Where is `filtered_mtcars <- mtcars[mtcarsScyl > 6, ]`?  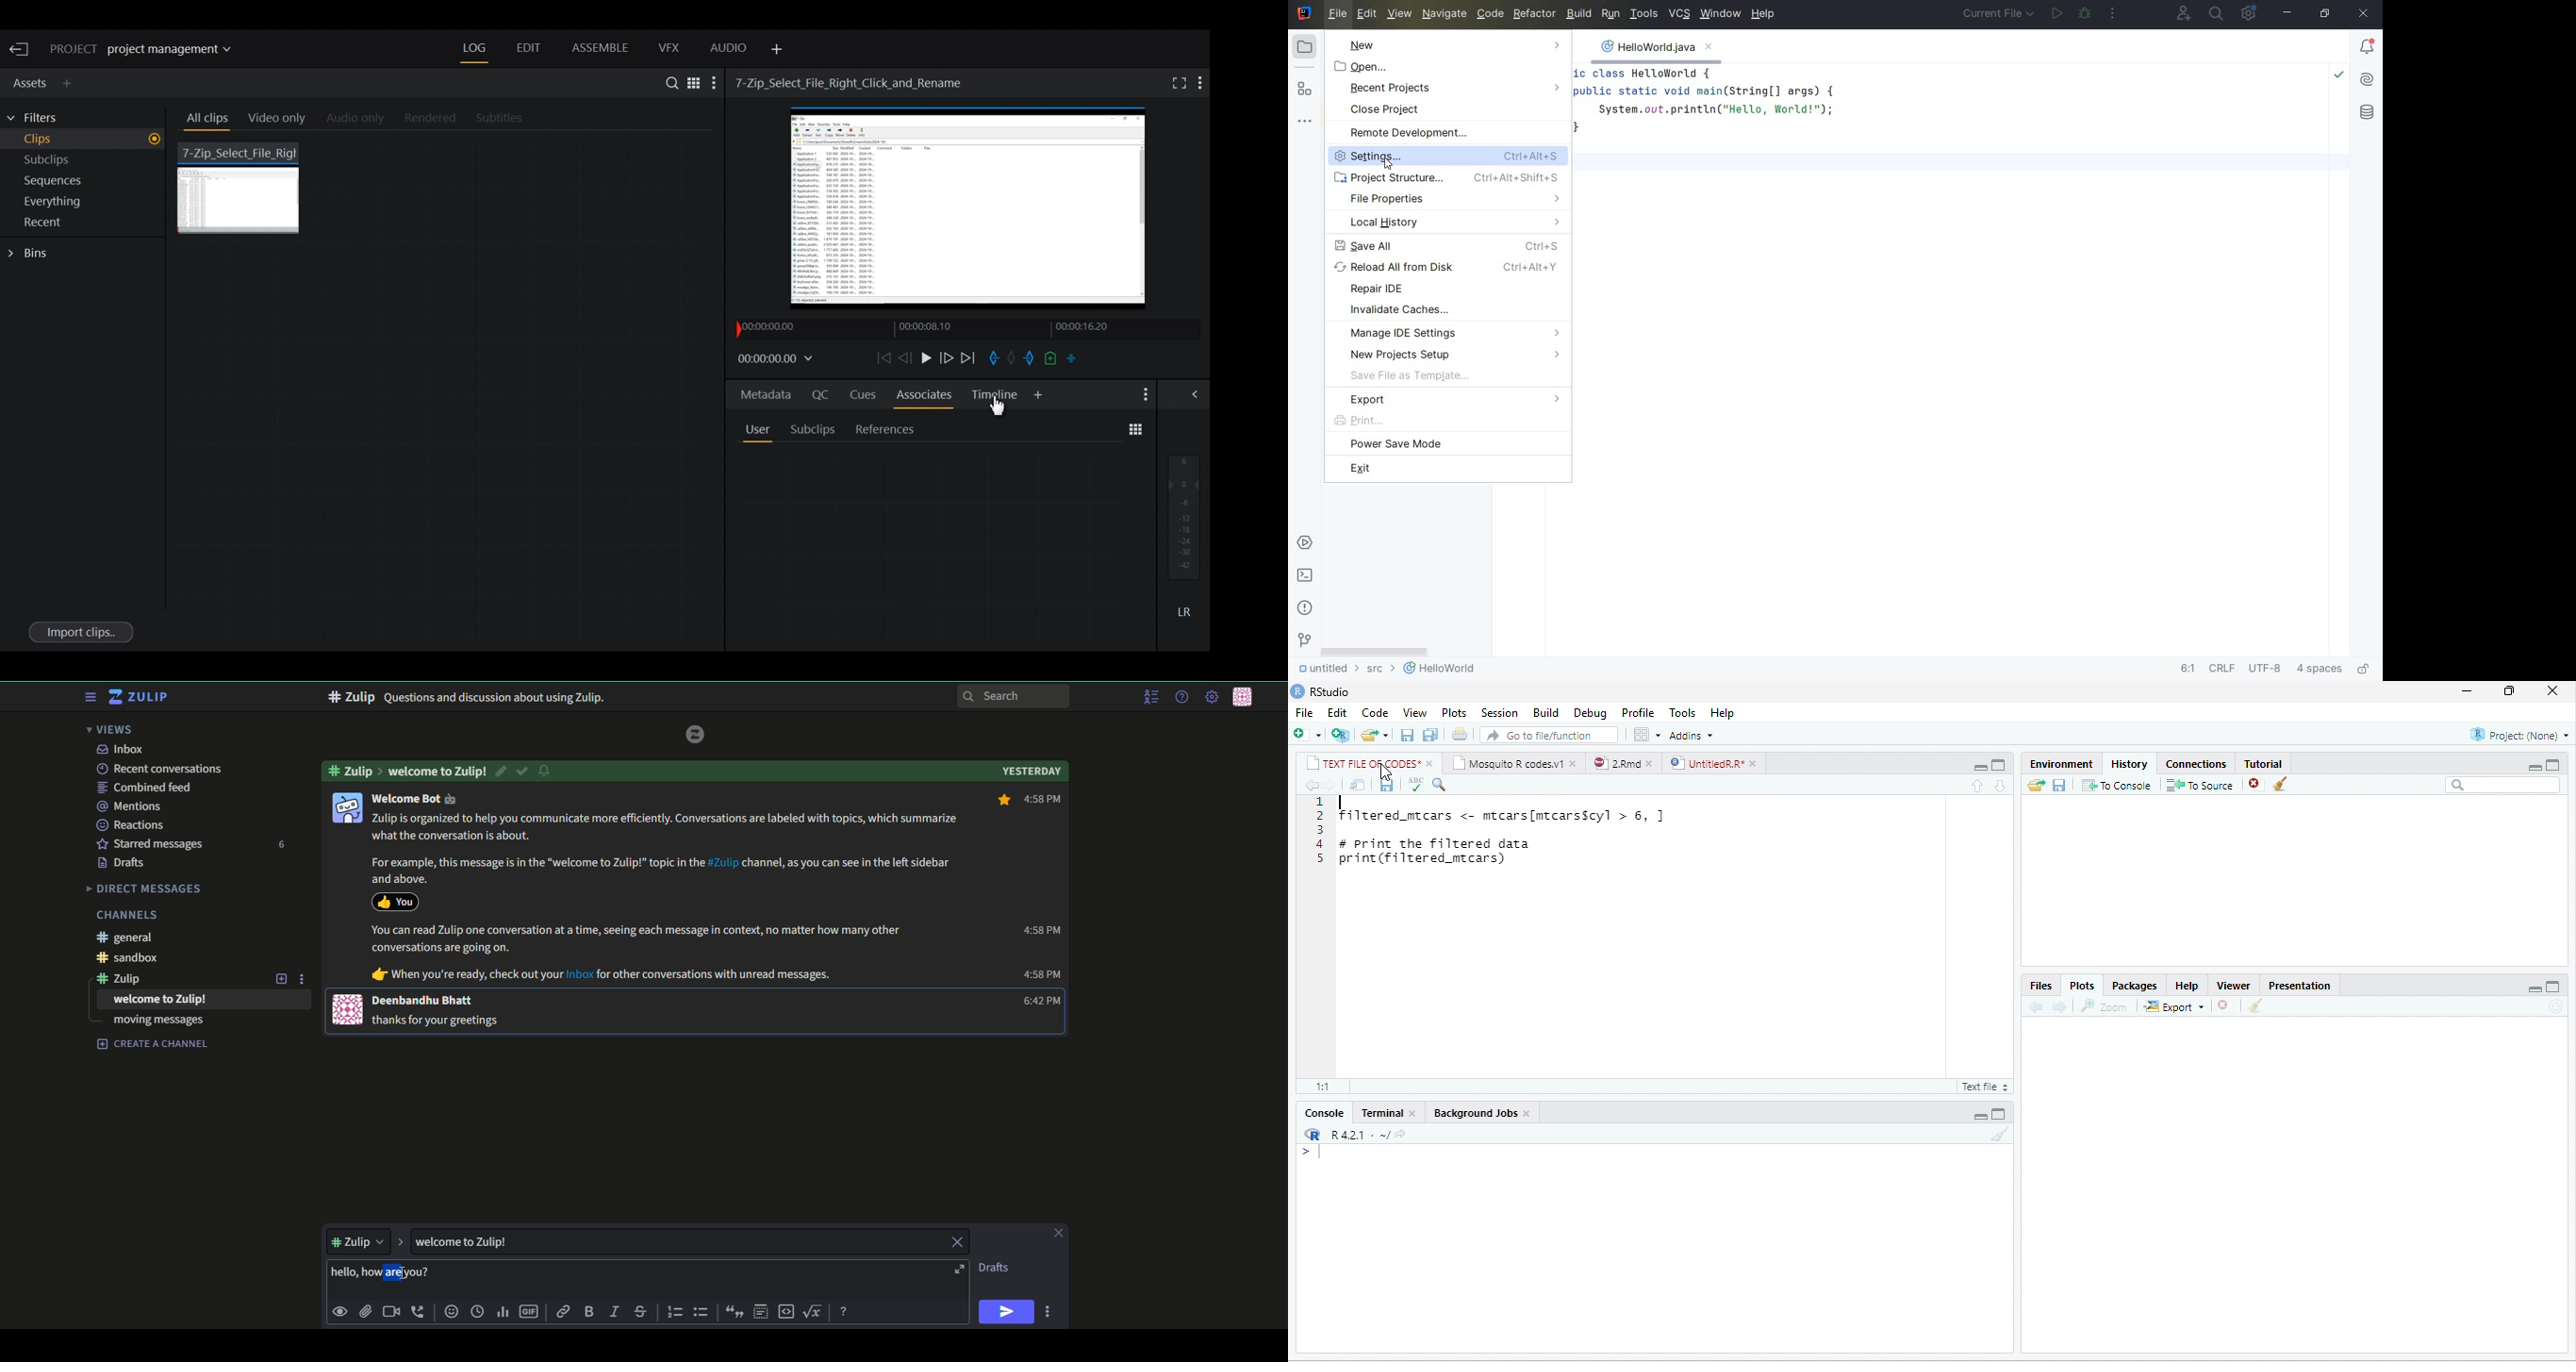
filtered_mtcars <- mtcars[mtcarsScyl > 6, ] is located at coordinates (1507, 816).